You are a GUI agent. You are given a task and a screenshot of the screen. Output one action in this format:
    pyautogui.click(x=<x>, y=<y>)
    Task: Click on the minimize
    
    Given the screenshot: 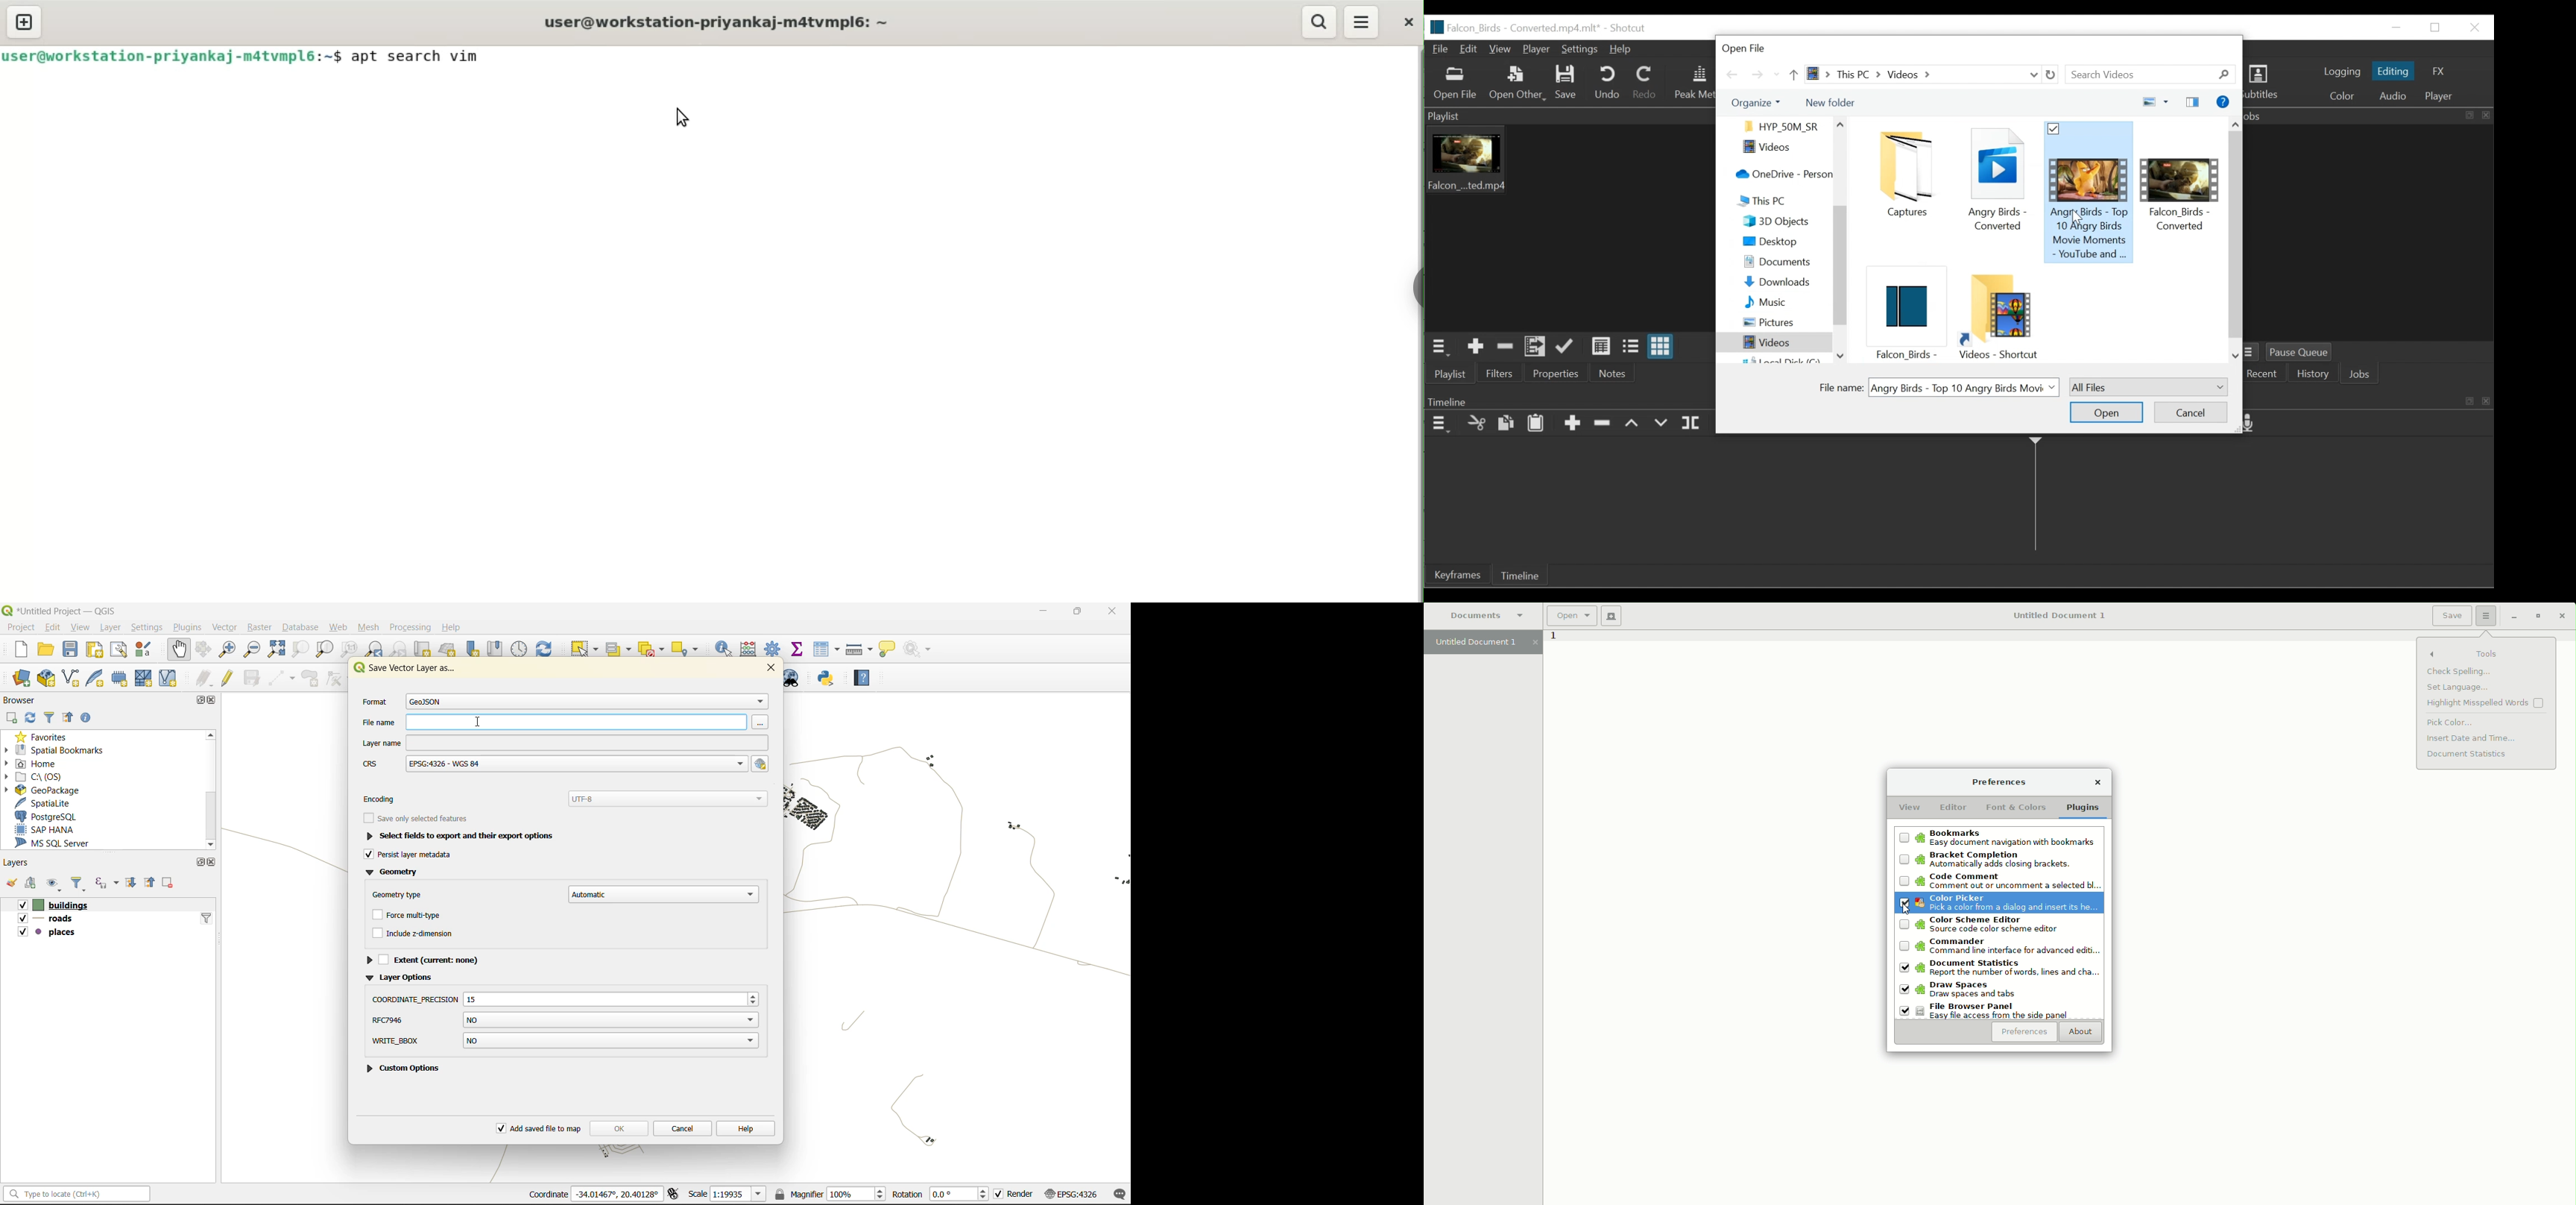 What is the action you would take?
    pyautogui.click(x=2396, y=27)
    